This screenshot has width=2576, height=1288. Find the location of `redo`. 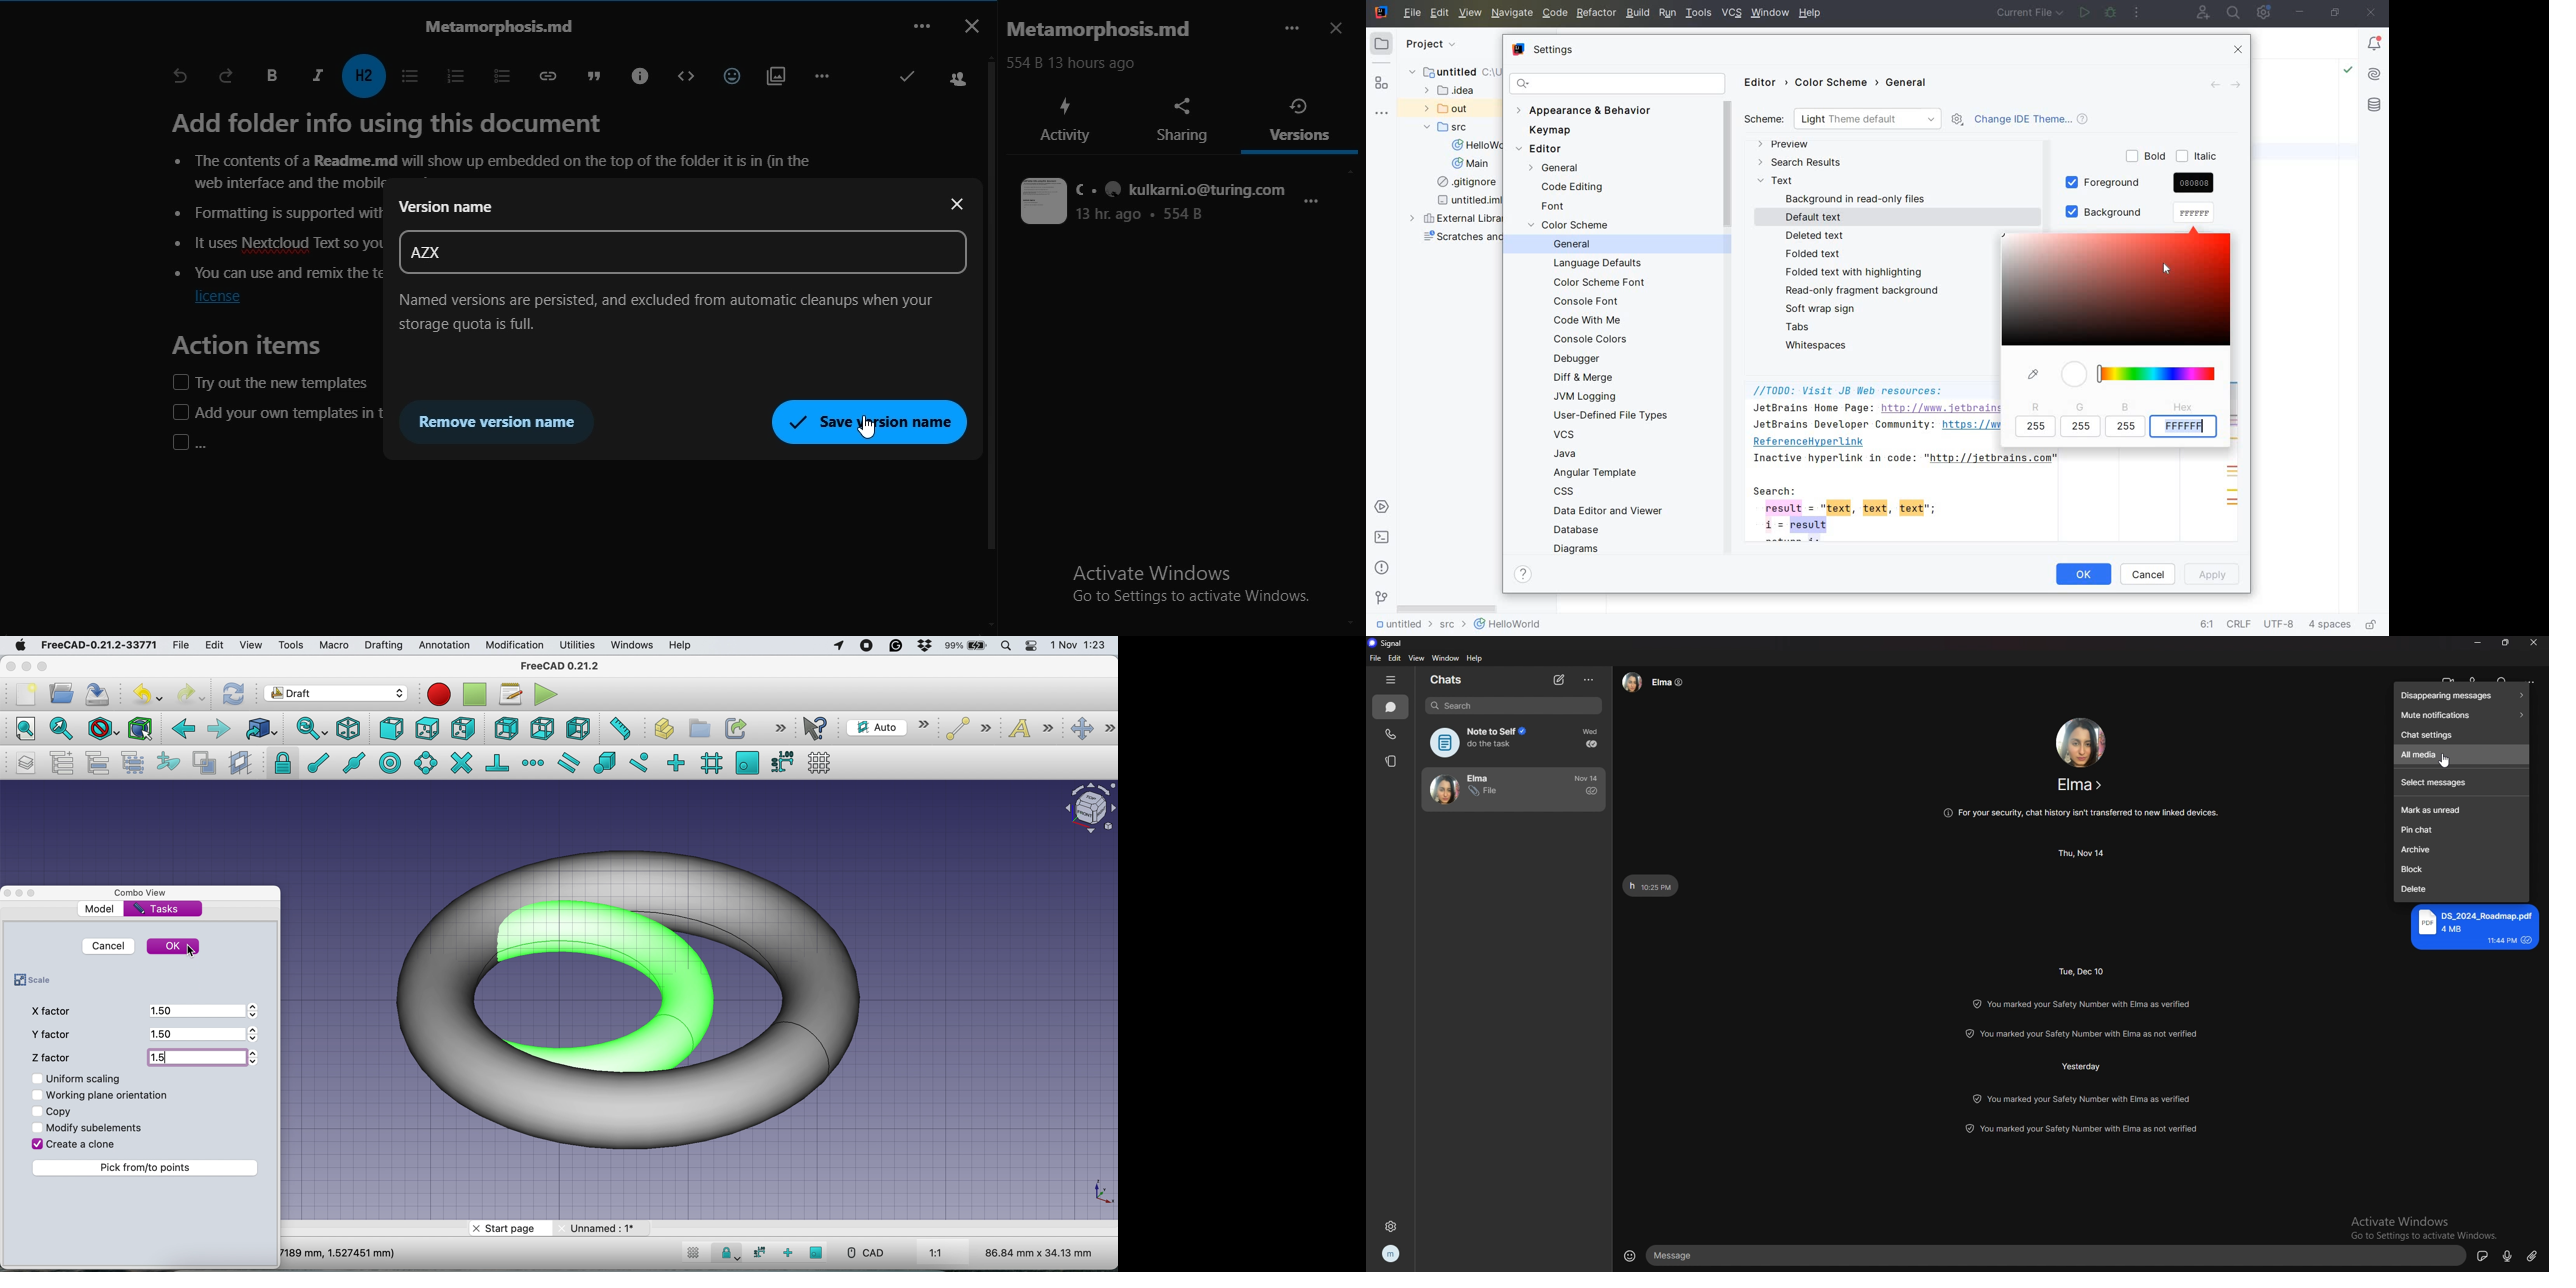

redo is located at coordinates (227, 75).